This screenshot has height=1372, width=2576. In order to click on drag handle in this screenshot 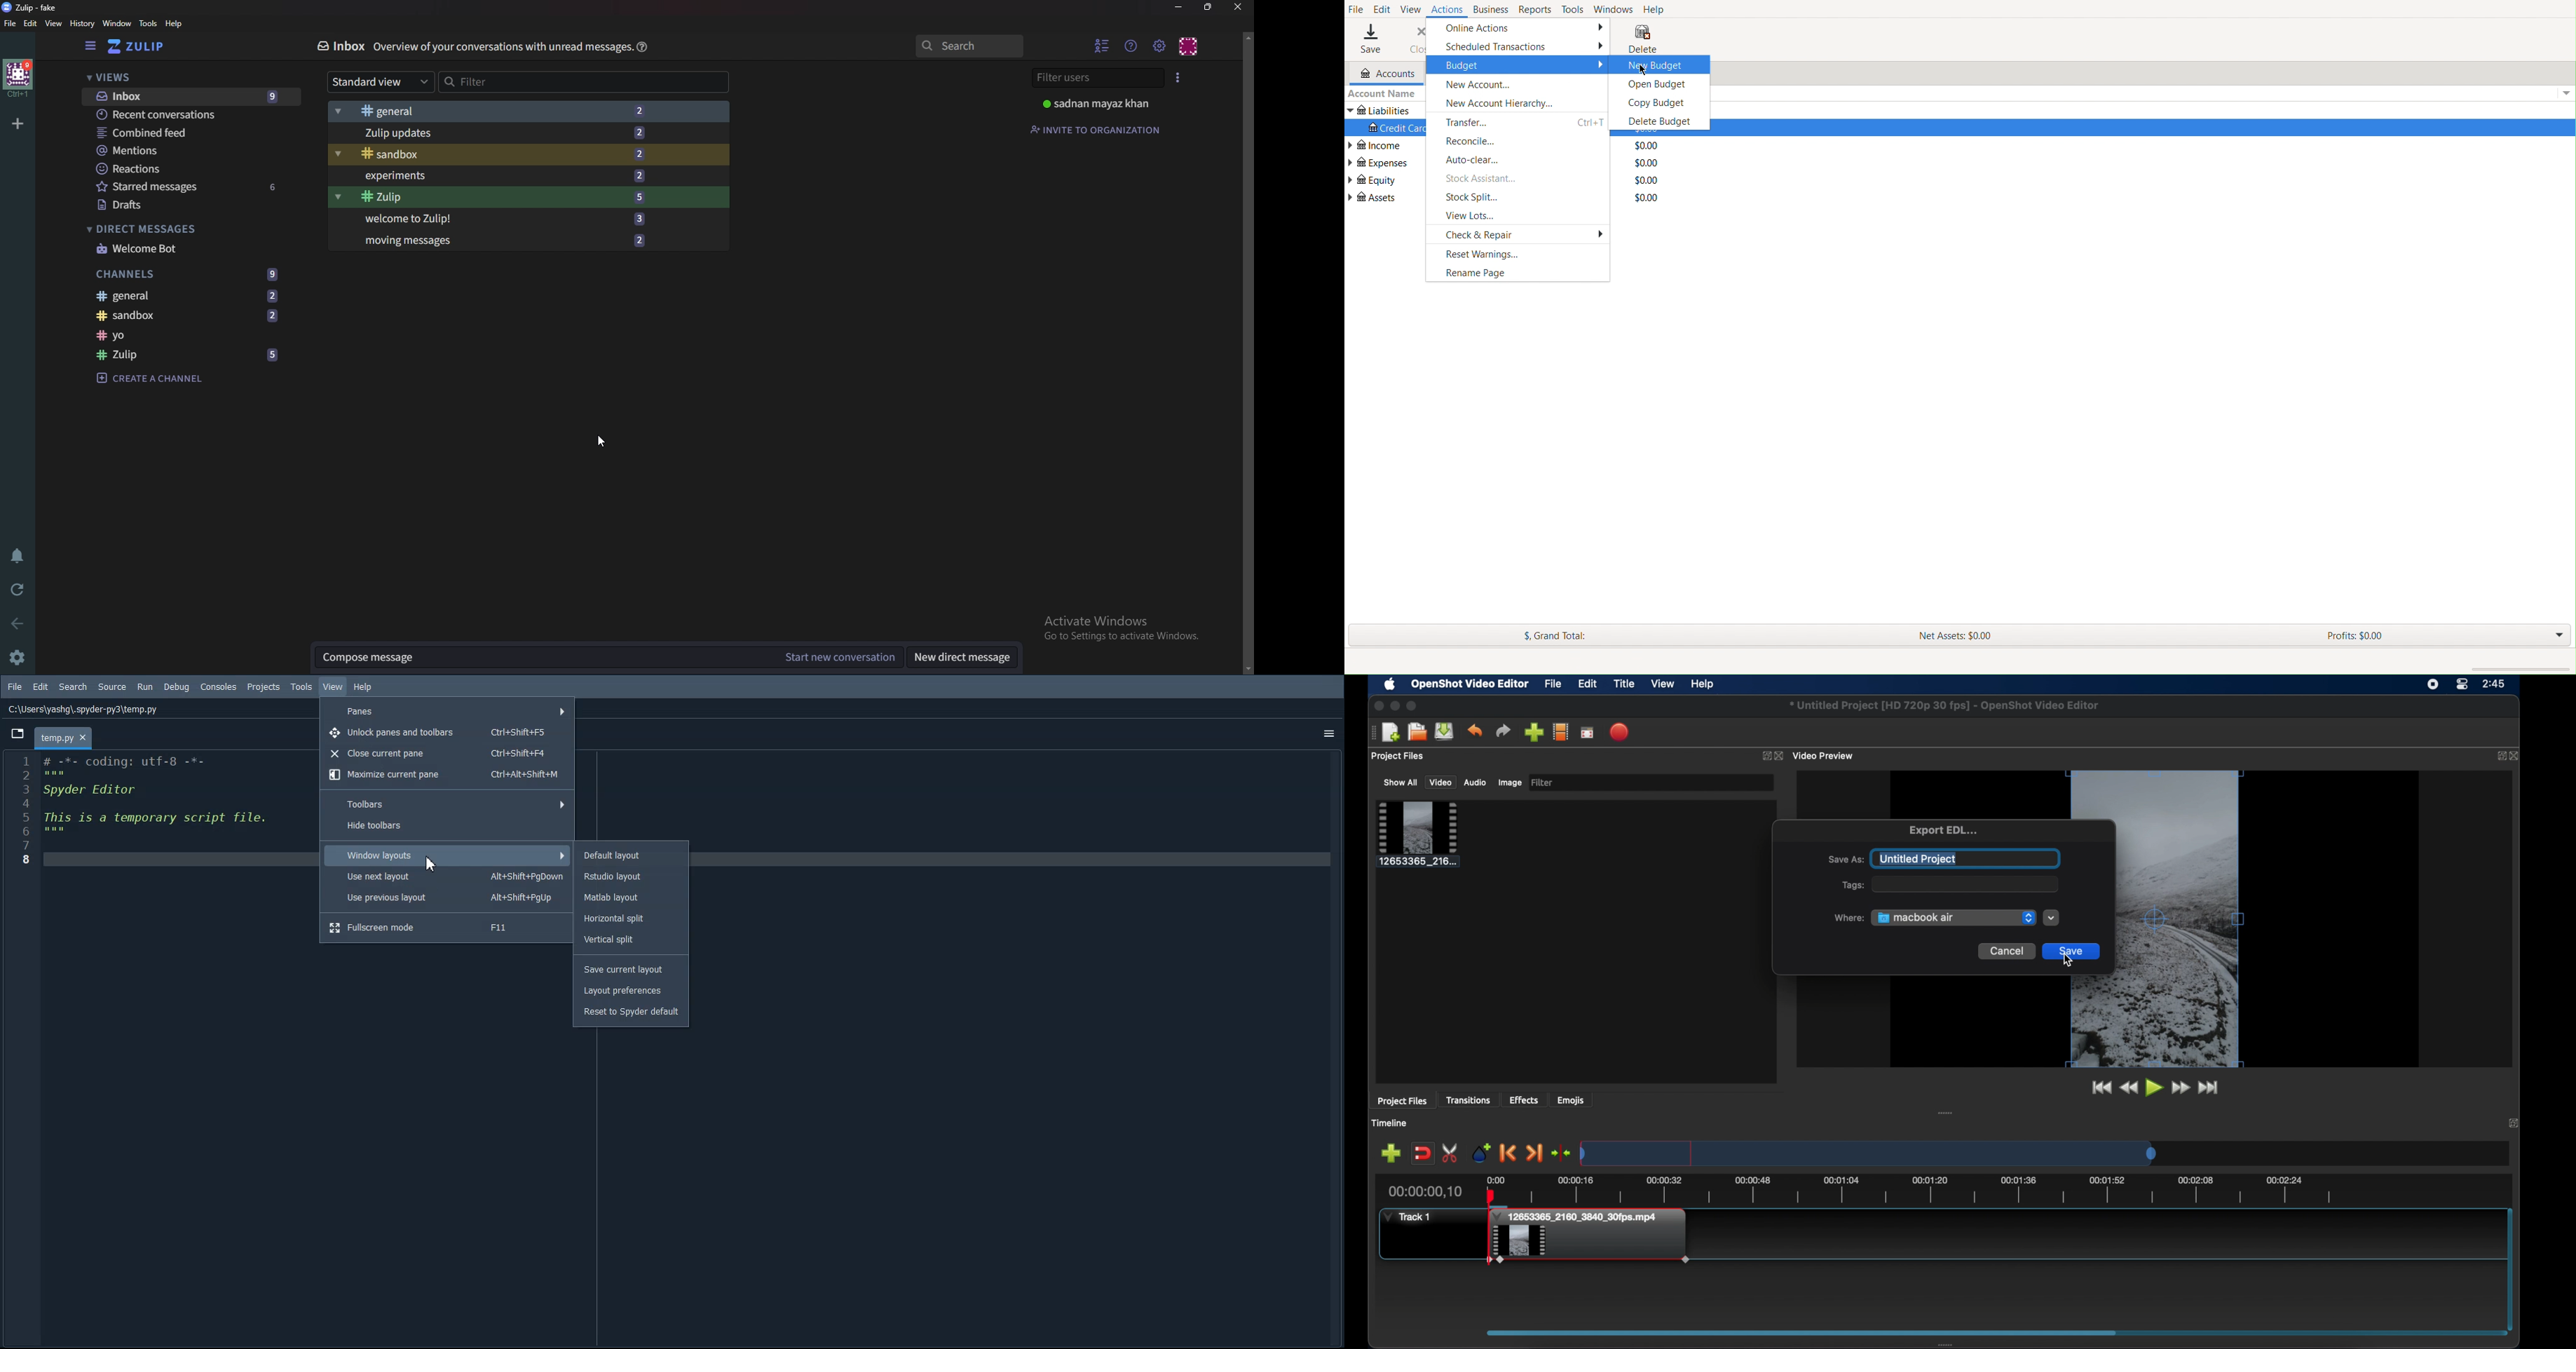, I will do `click(1370, 733)`.